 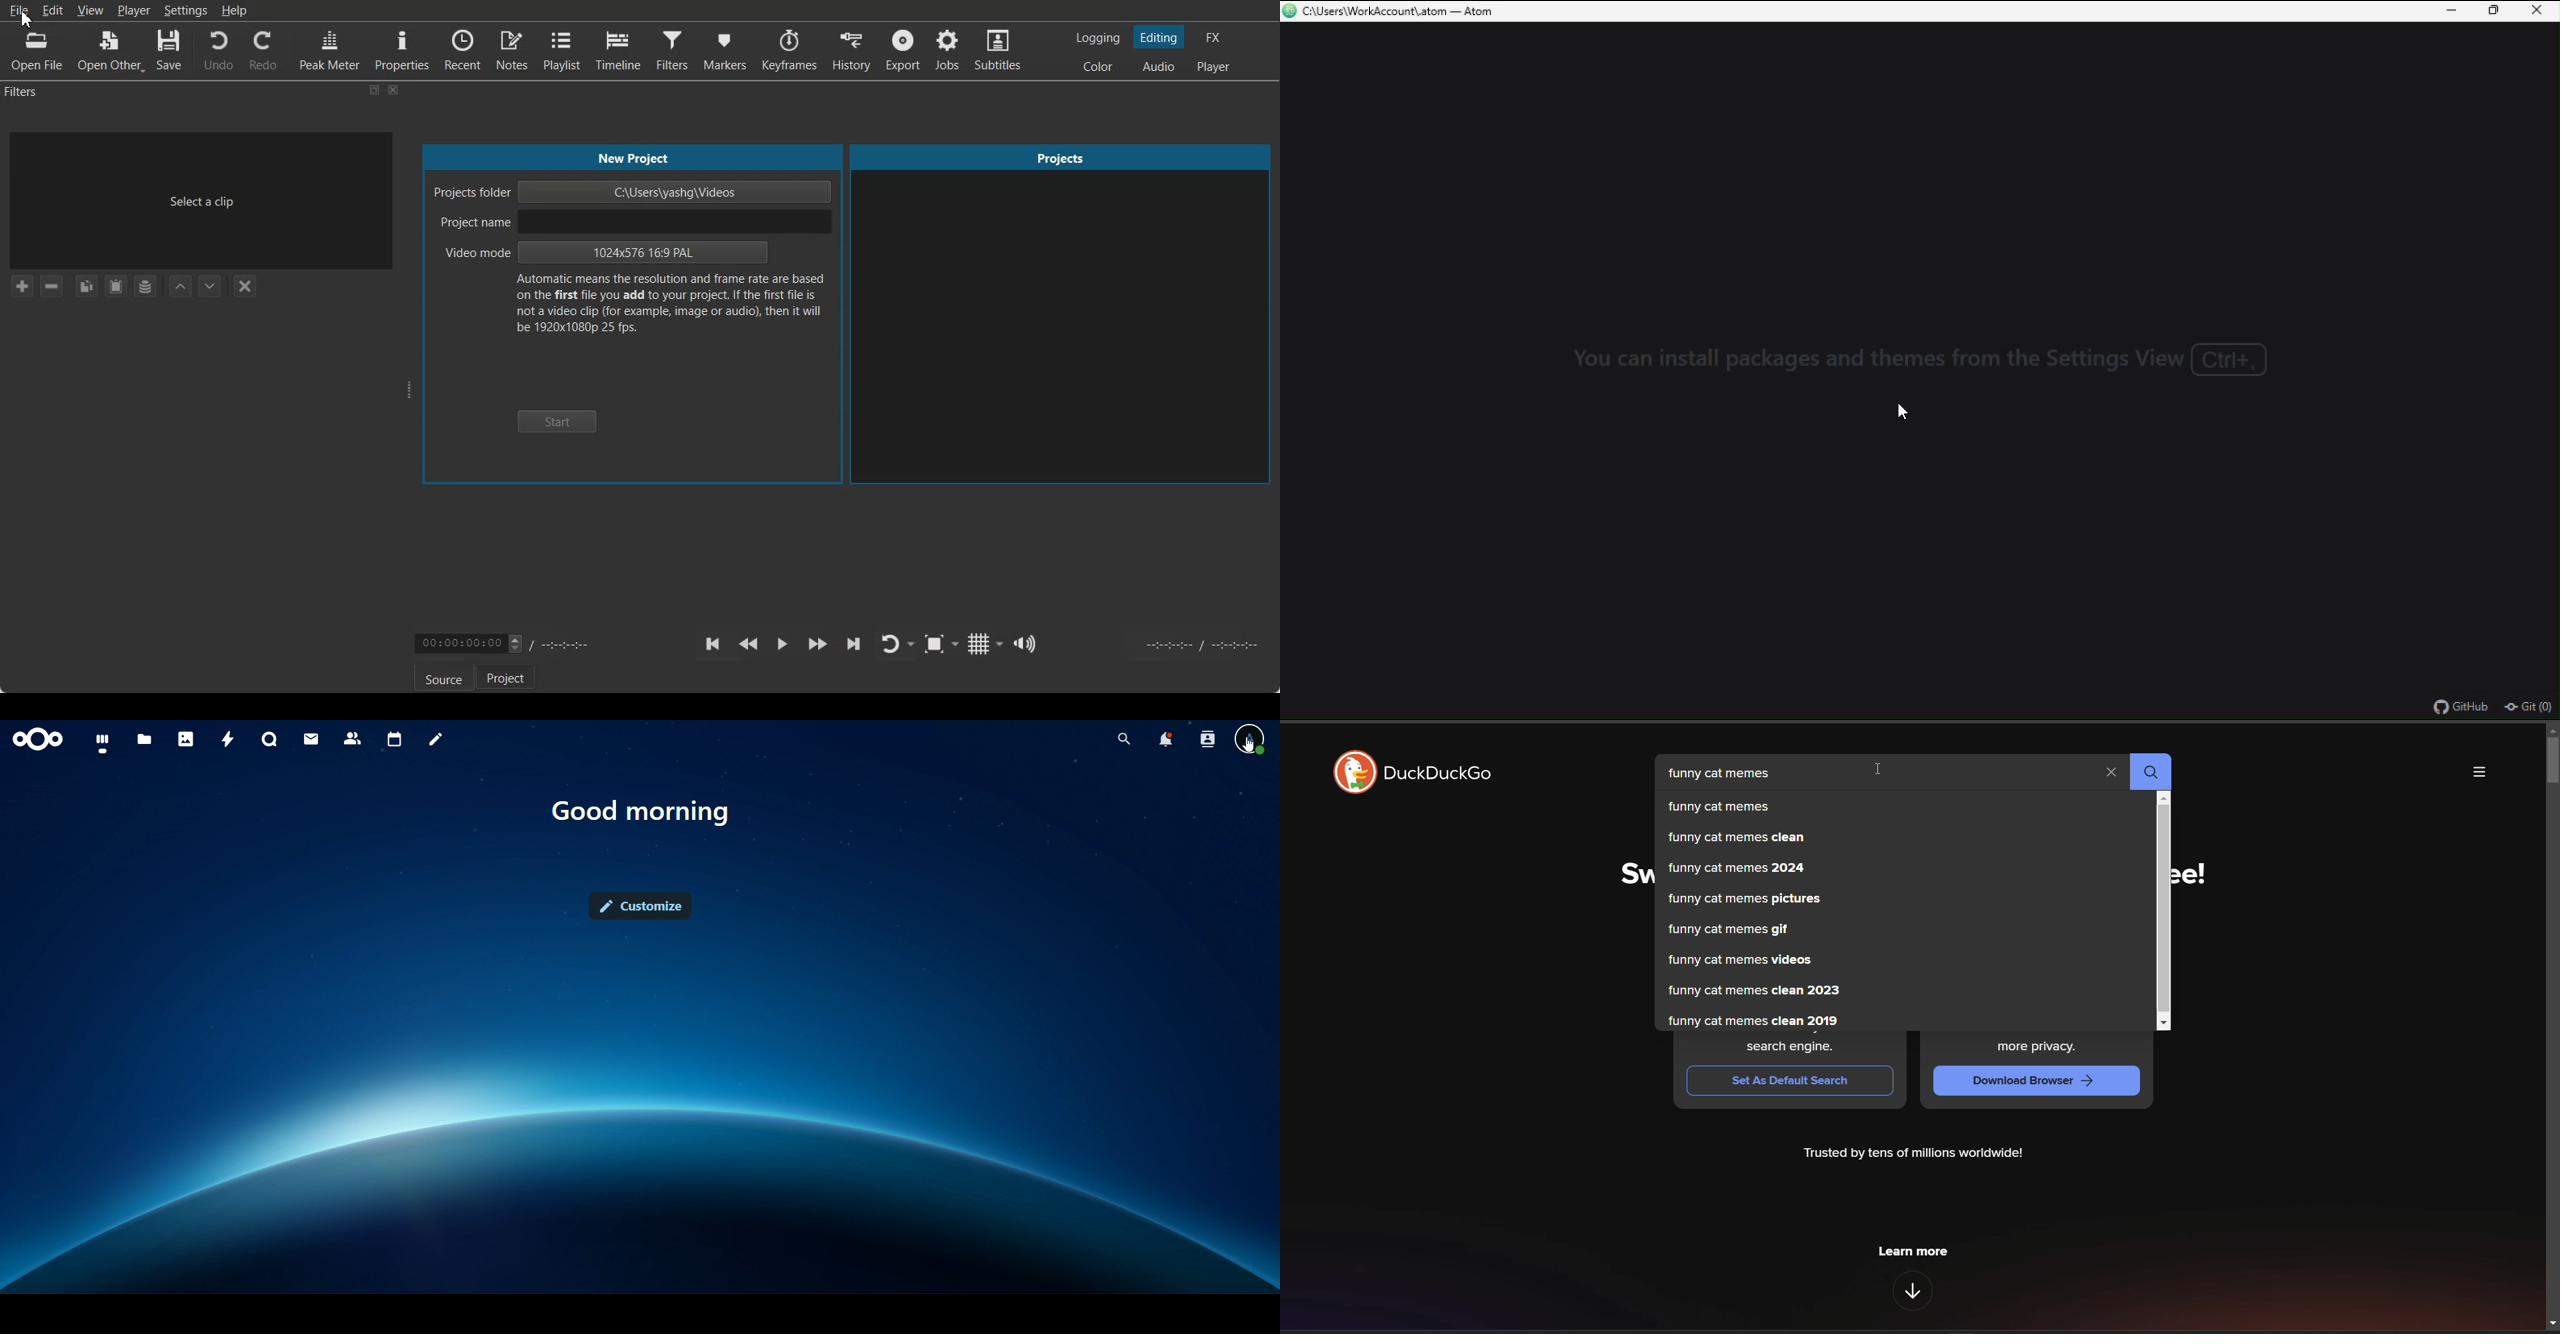 I want to click on Redo, so click(x=262, y=49).